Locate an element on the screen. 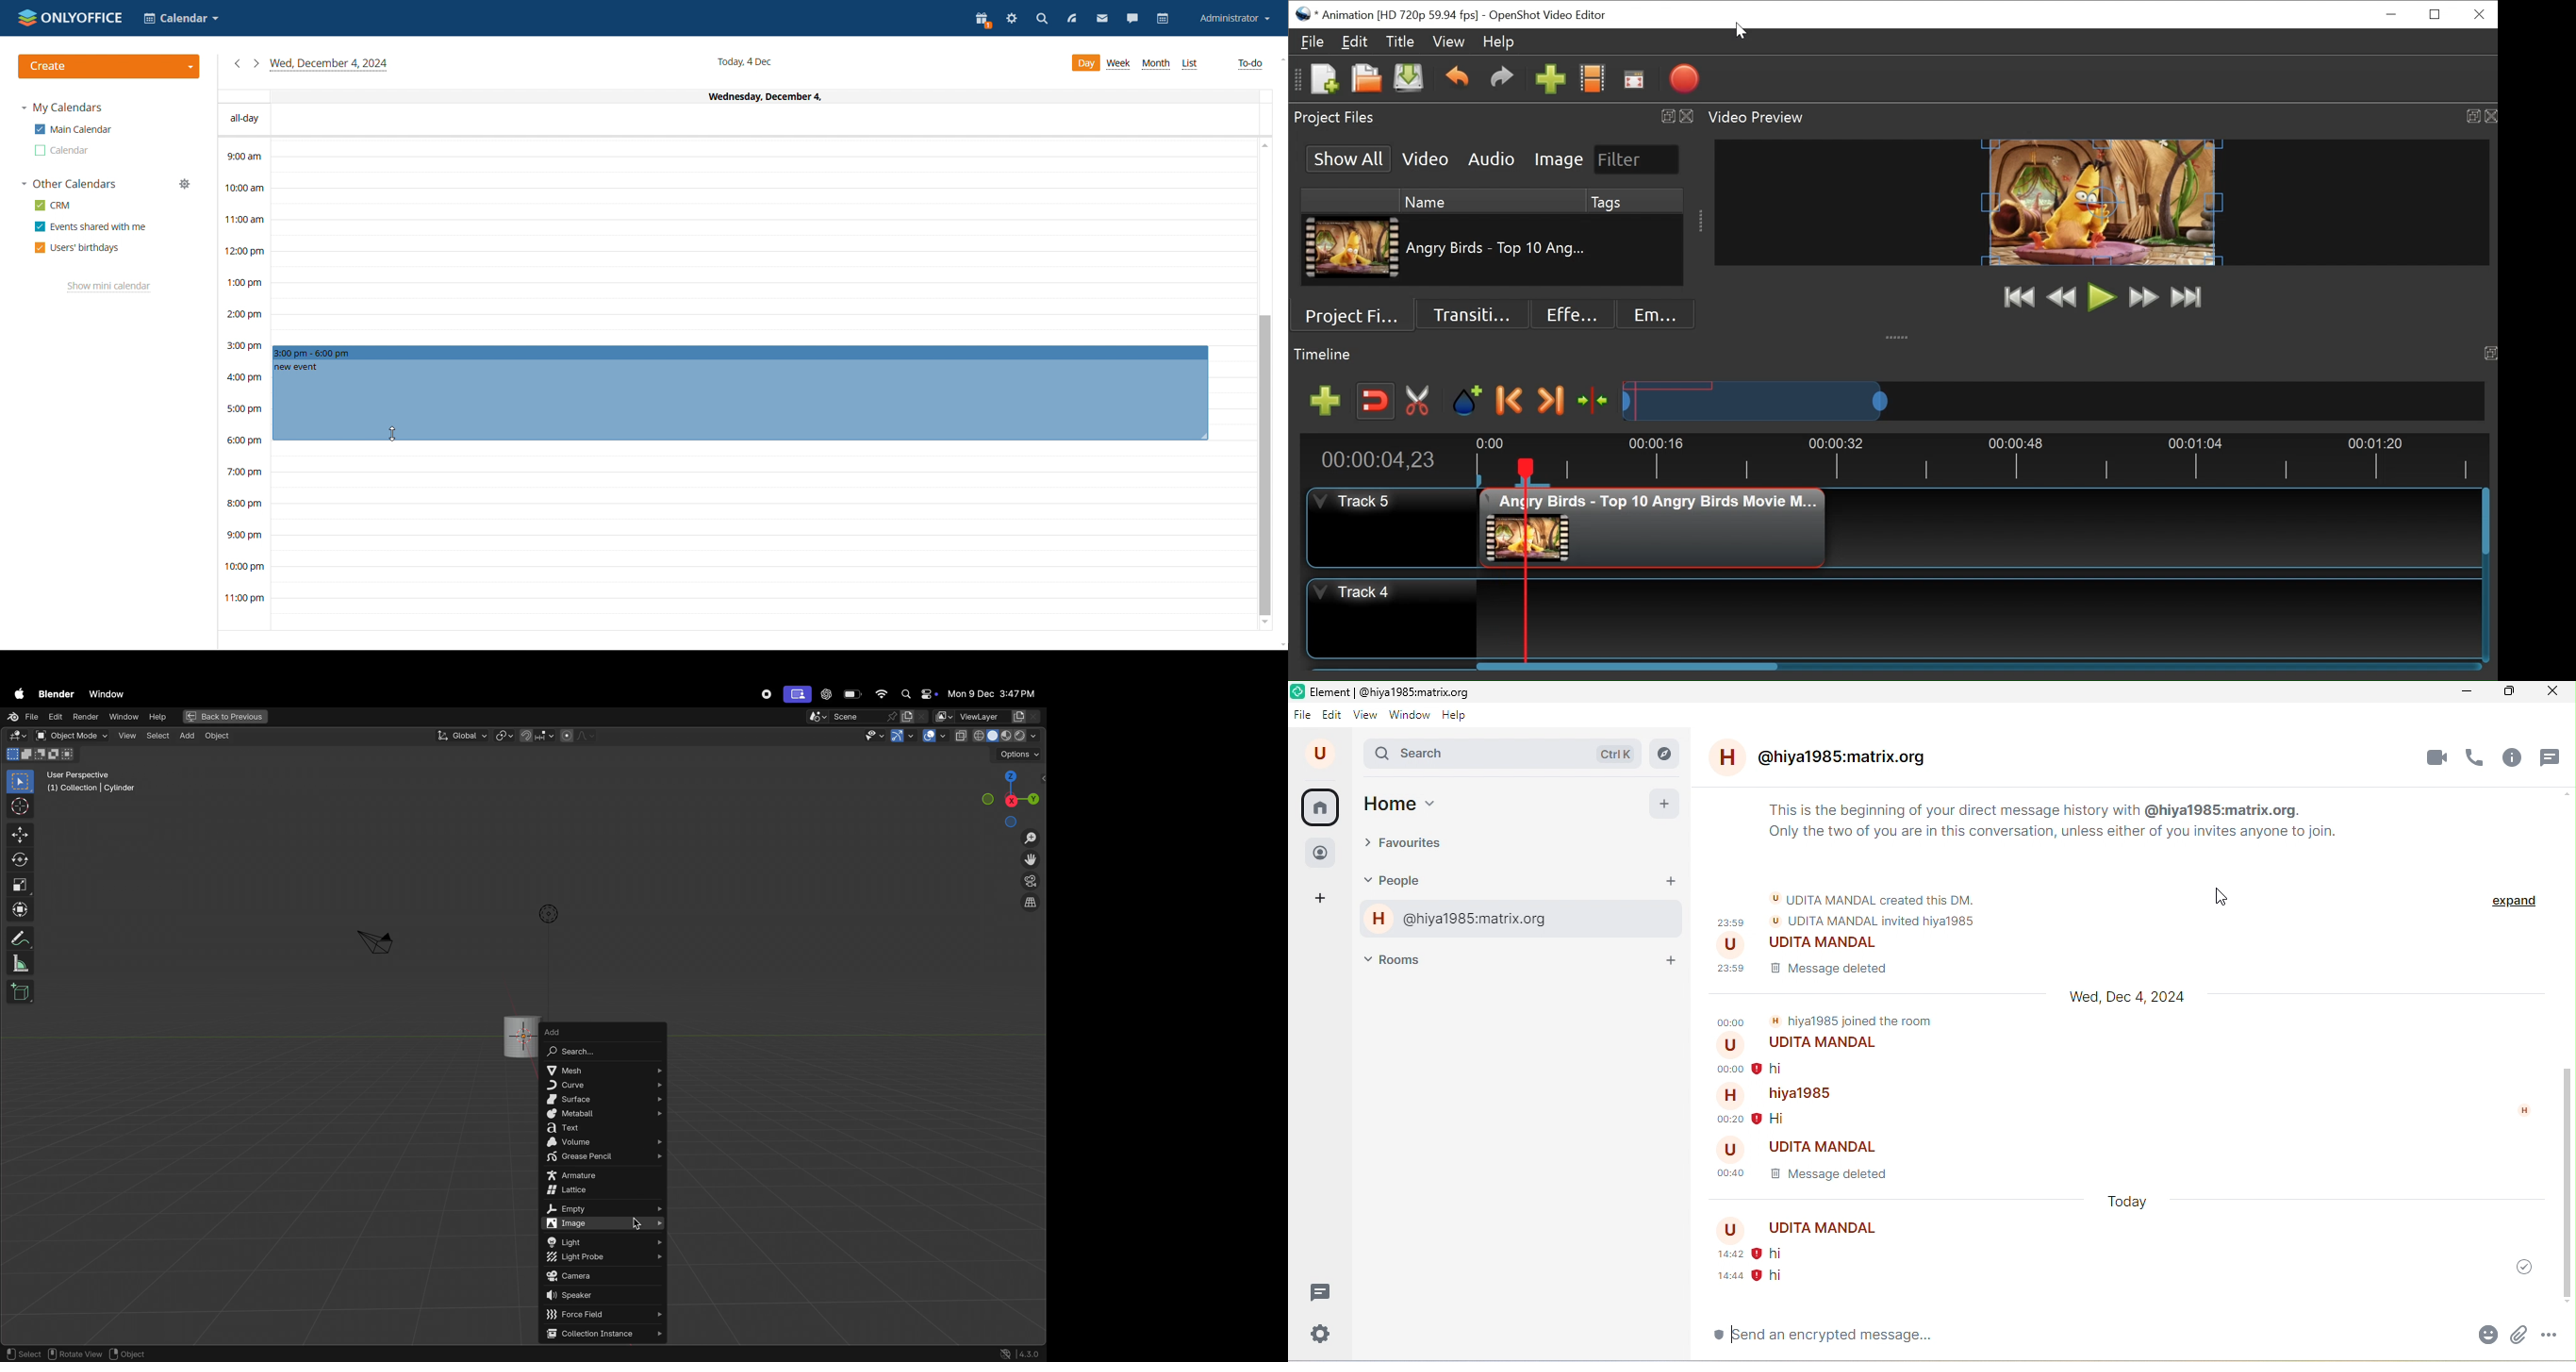 The image size is (2576, 1372). my calendars is located at coordinates (62, 107).